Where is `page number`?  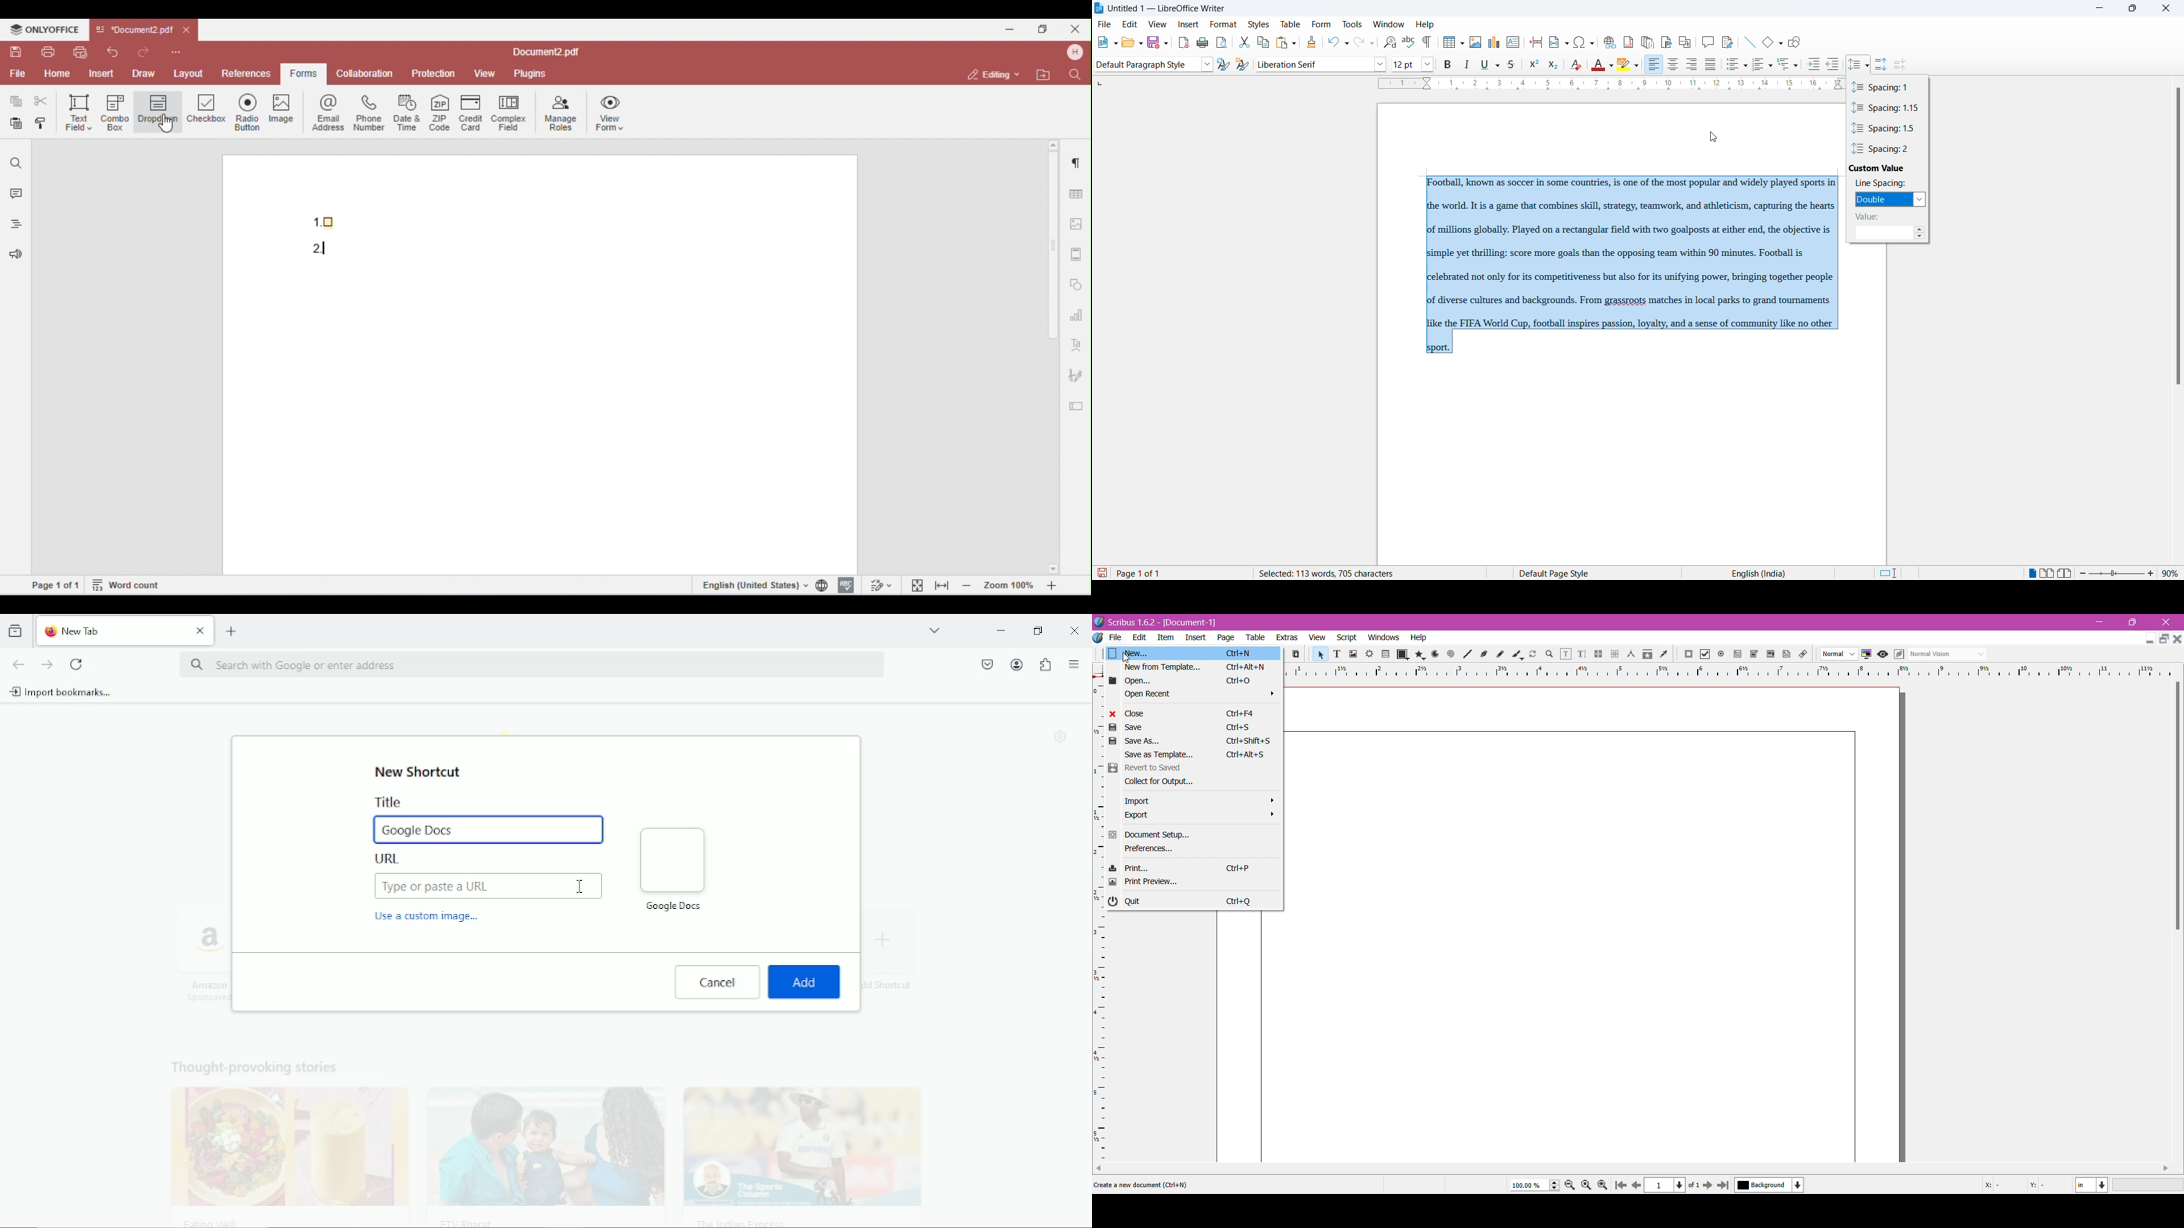 page number is located at coordinates (1670, 1186).